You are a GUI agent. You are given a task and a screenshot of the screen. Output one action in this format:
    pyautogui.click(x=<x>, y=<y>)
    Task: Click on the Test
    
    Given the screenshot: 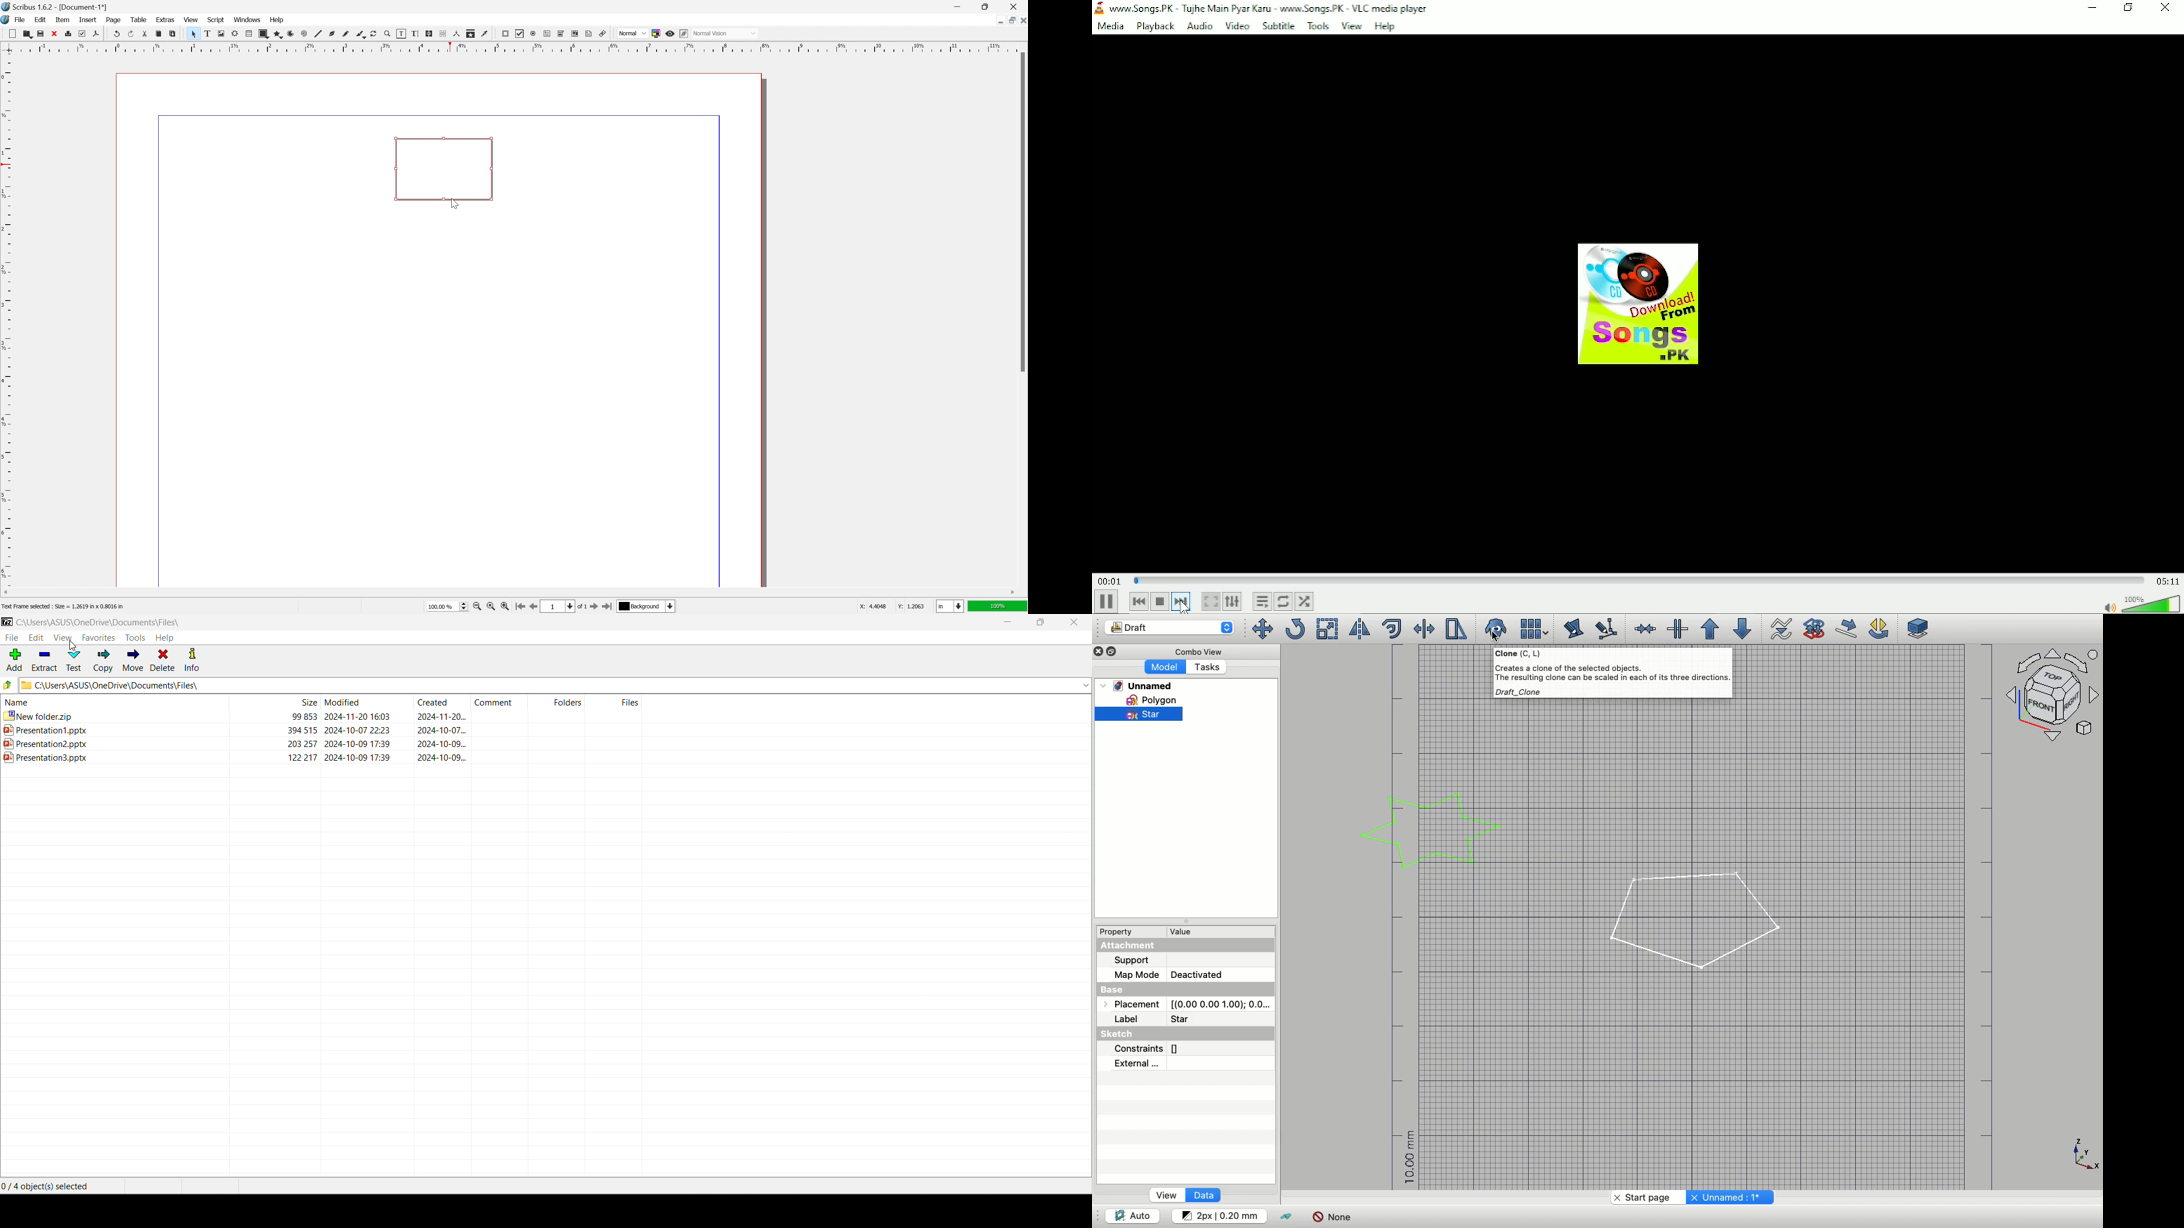 What is the action you would take?
    pyautogui.click(x=74, y=661)
    